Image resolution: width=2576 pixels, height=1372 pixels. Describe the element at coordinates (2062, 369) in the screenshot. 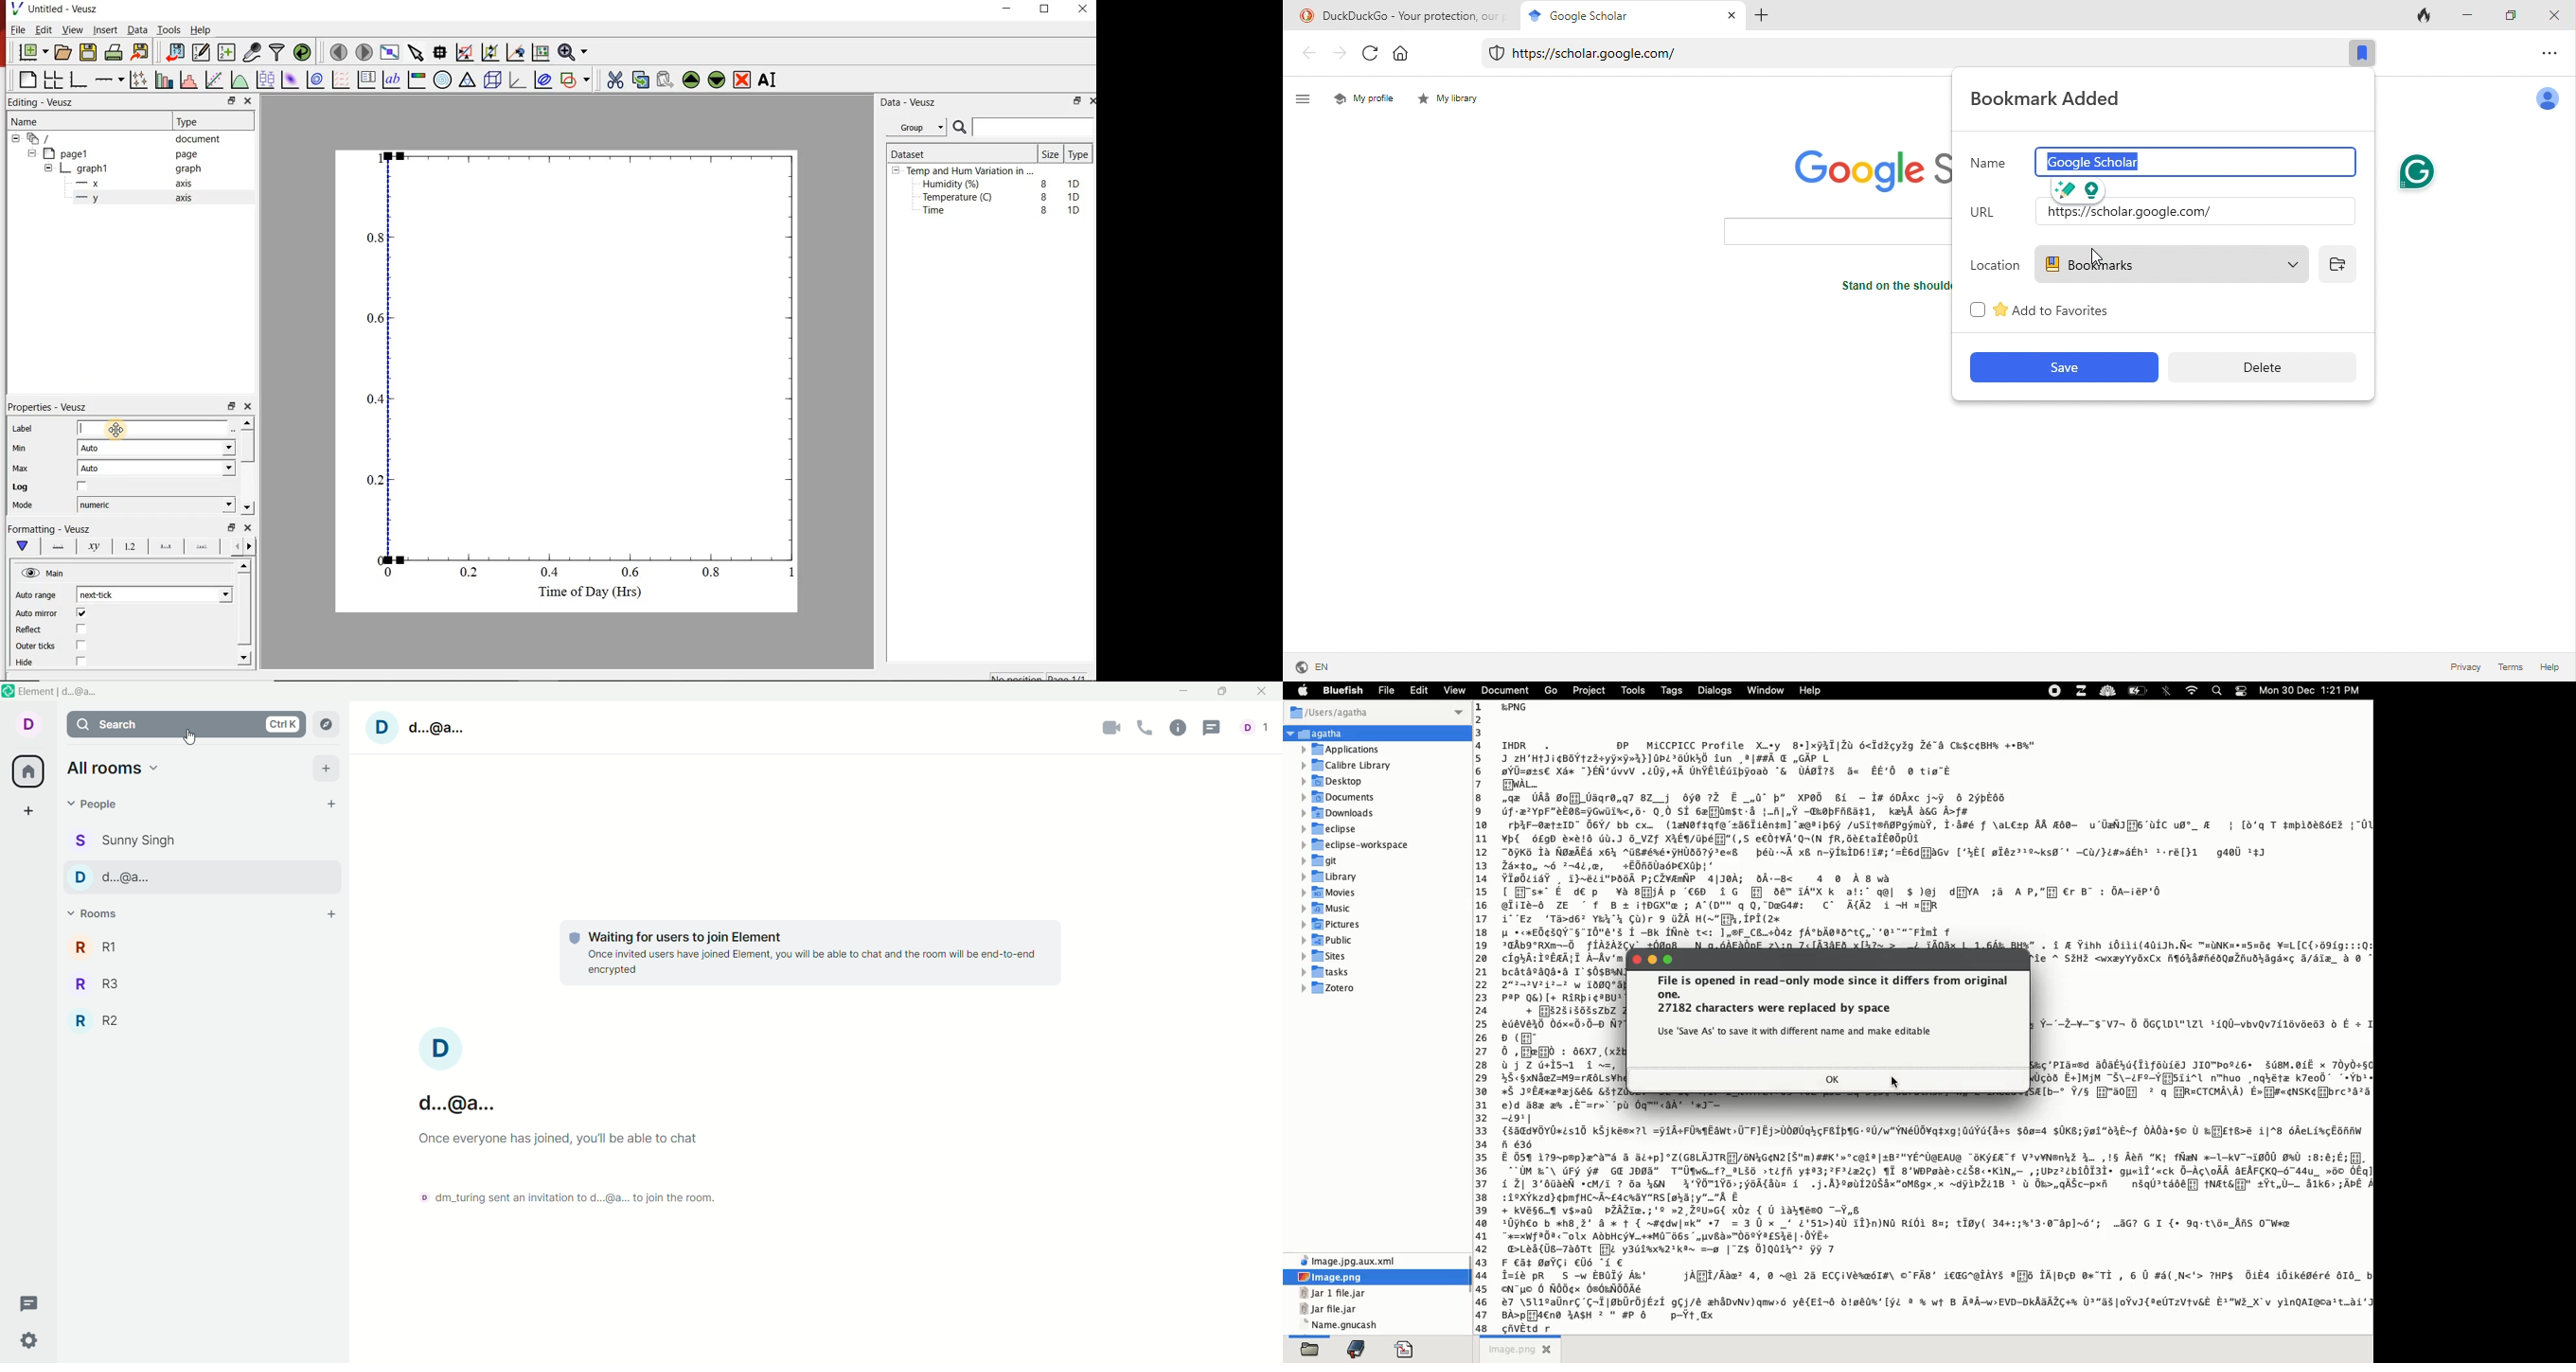

I see `save` at that location.